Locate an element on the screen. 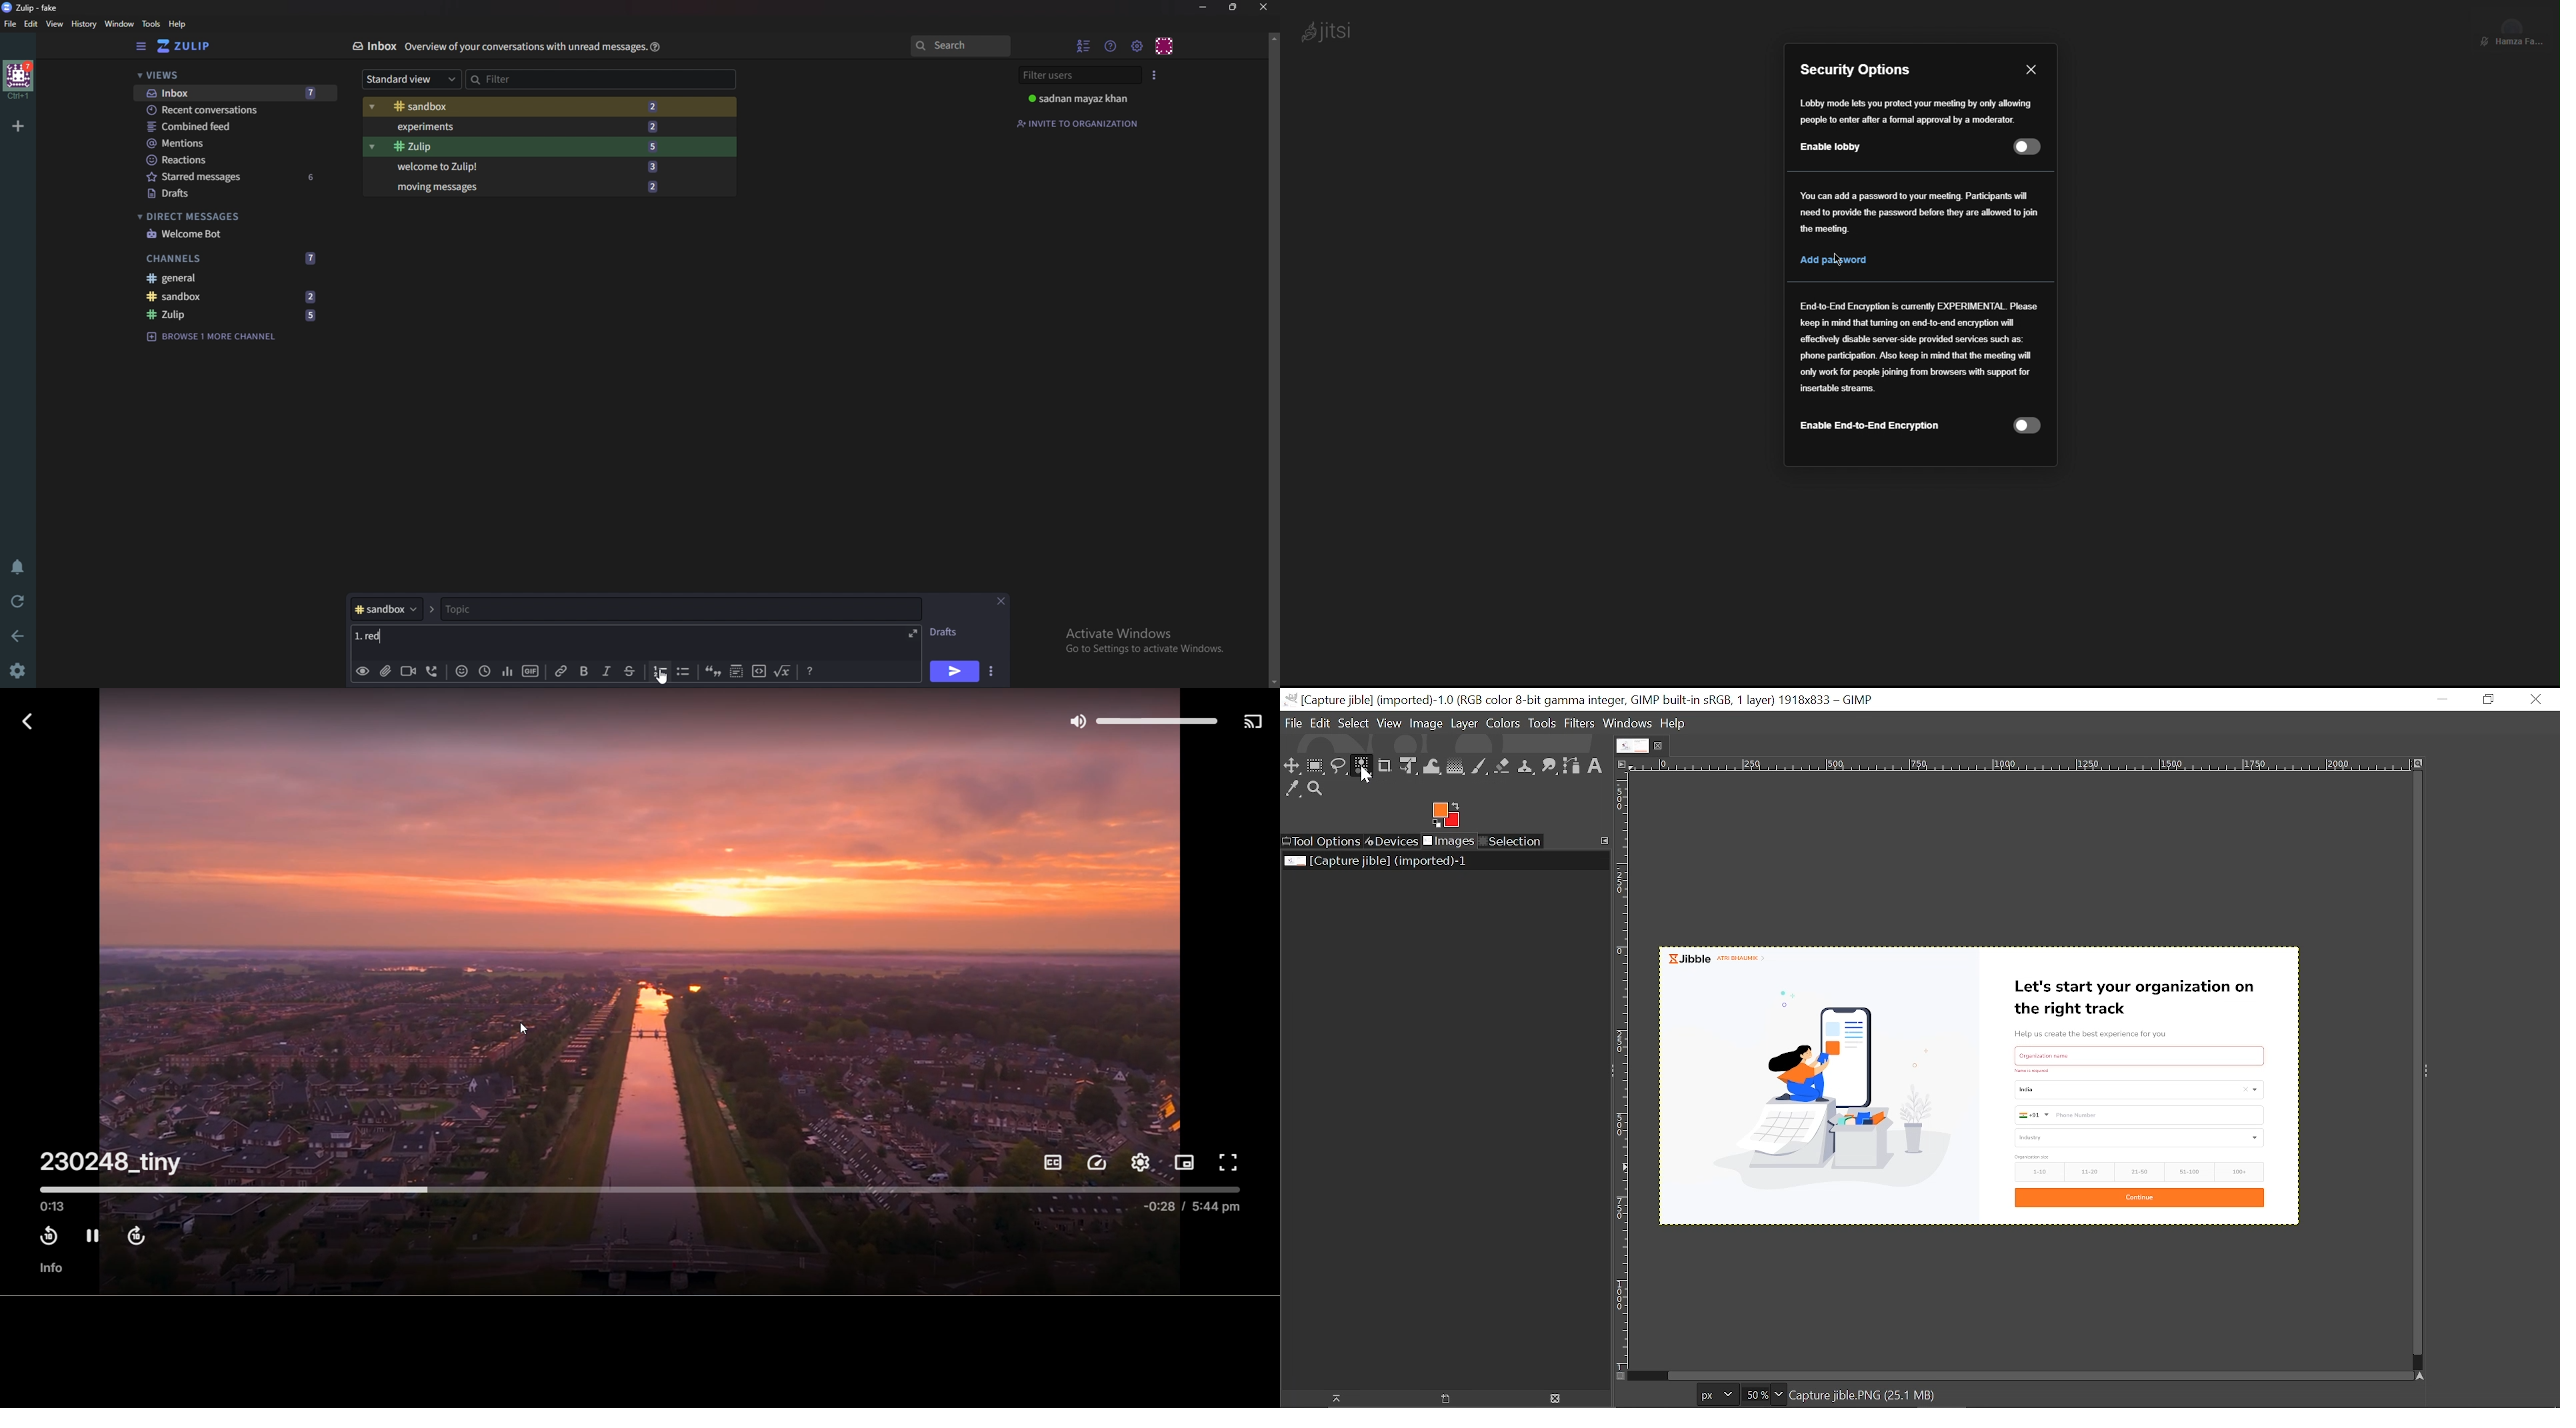 This screenshot has height=1428, width=2576. scroll bar is located at coordinates (1273, 358).